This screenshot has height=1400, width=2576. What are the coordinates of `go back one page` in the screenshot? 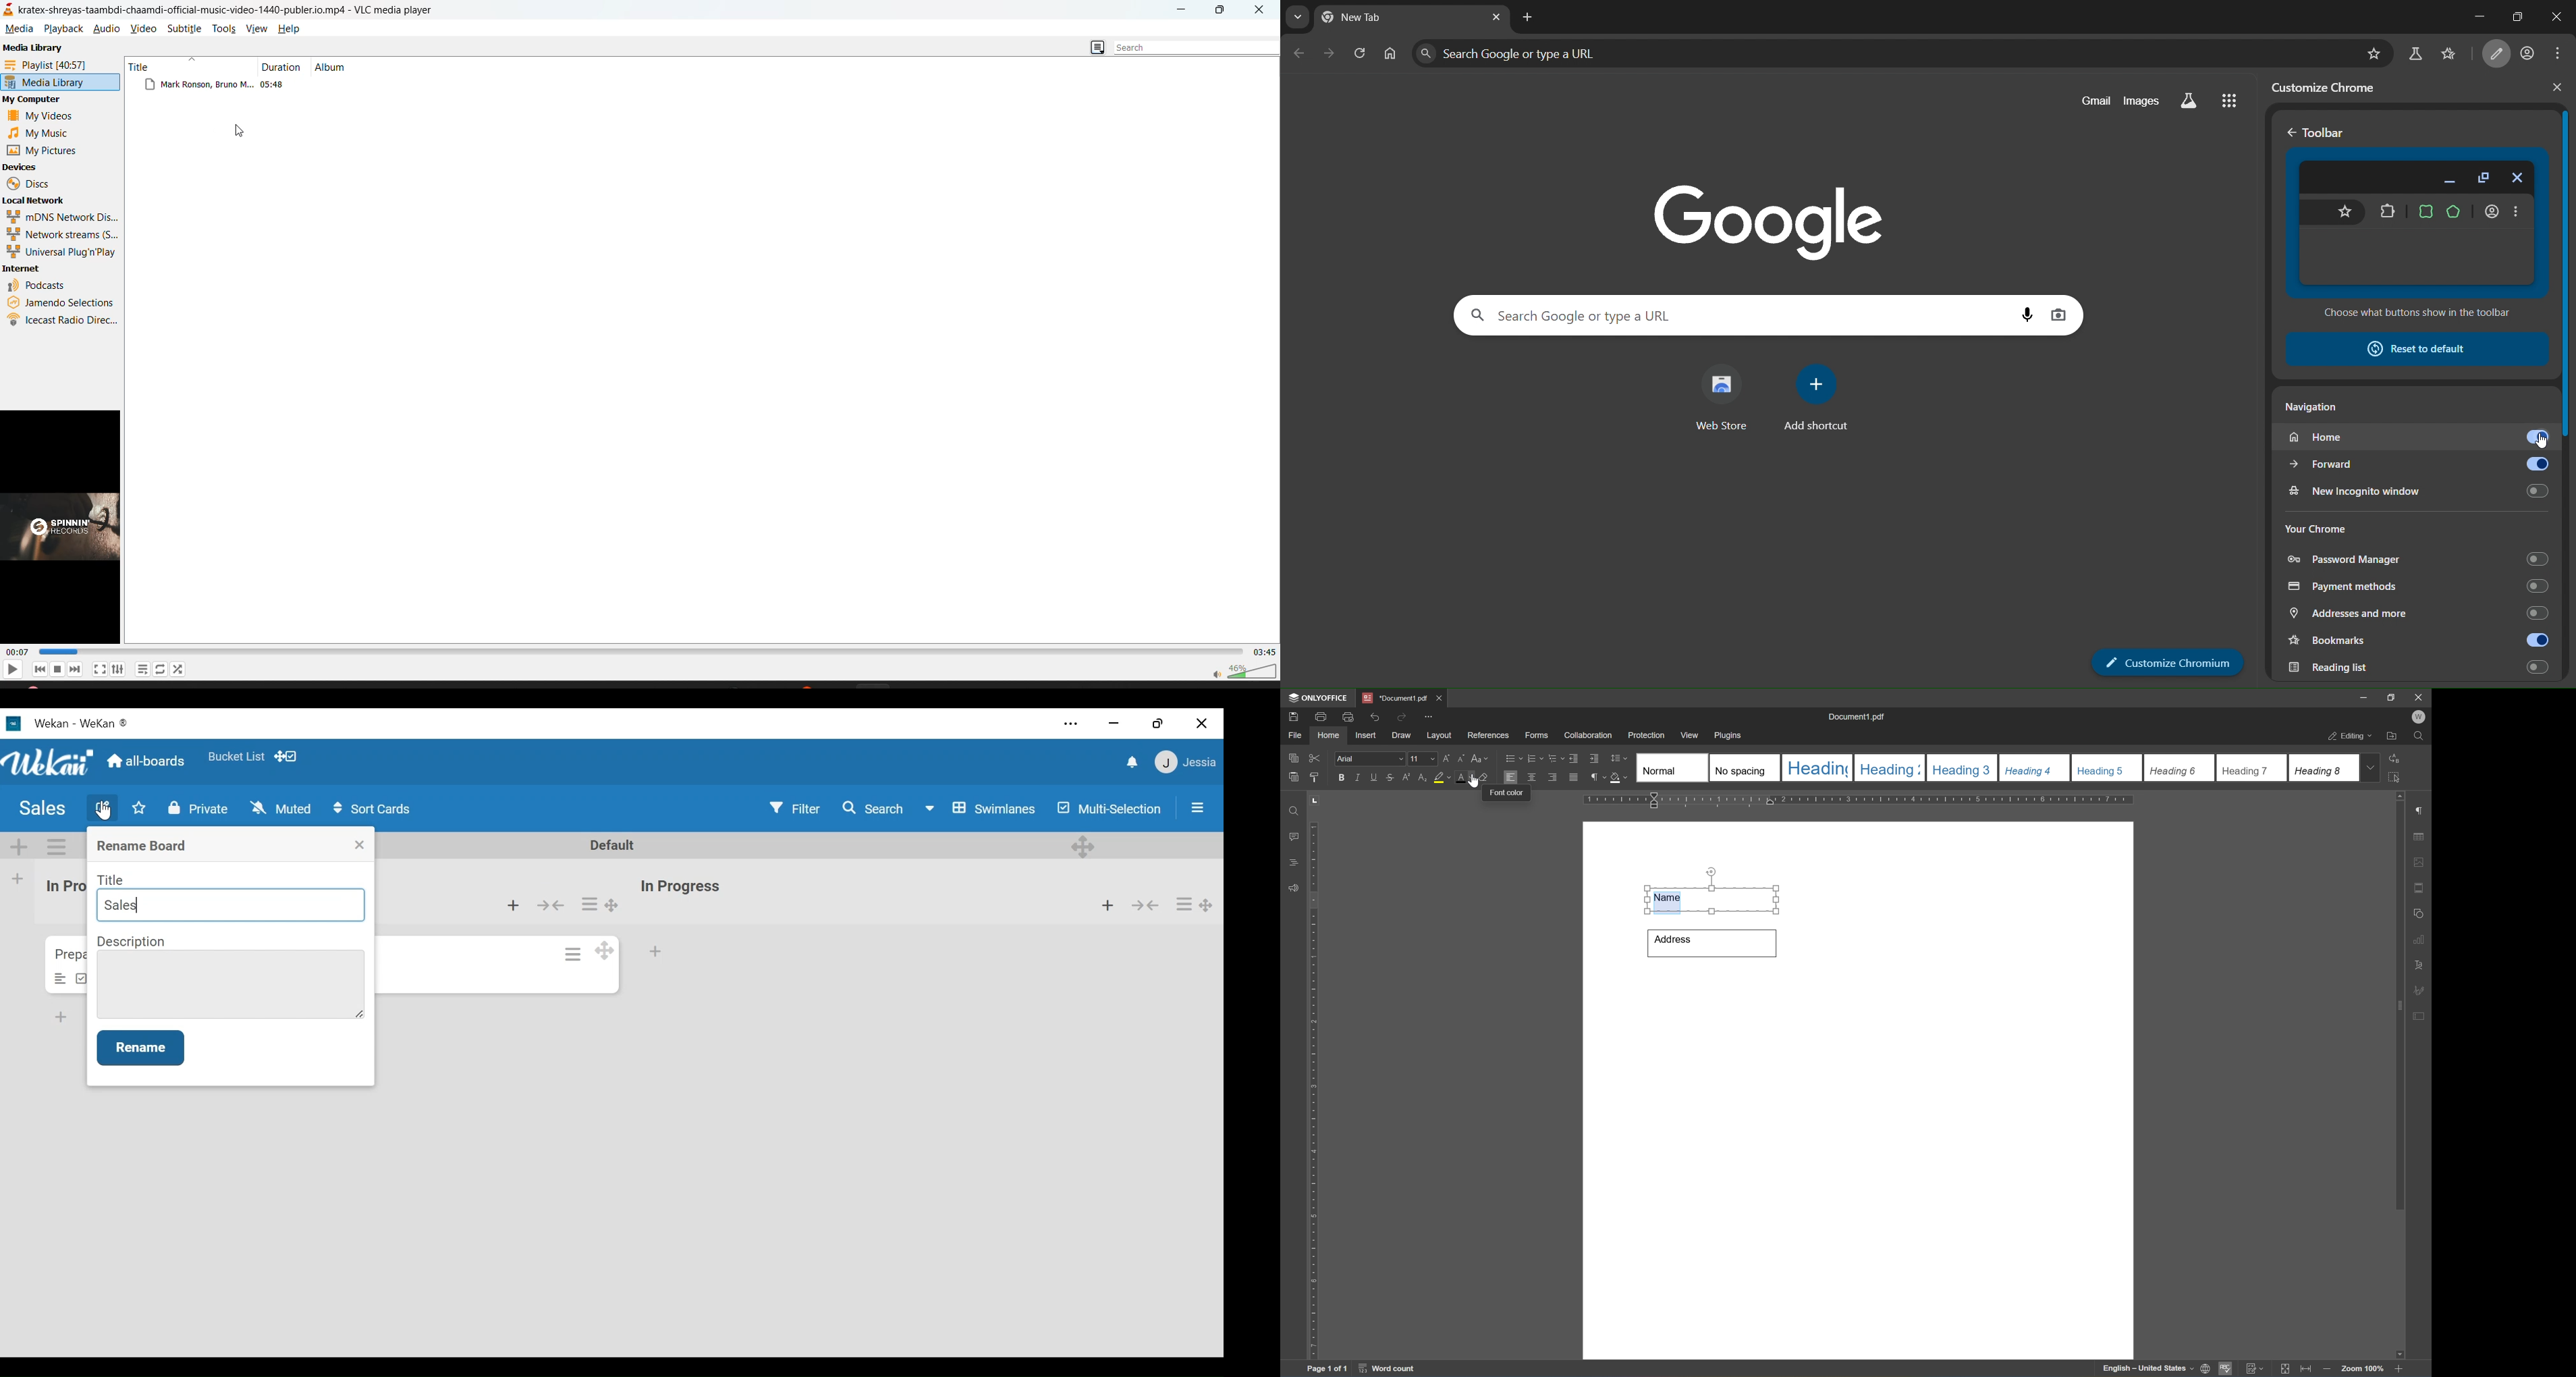 It's located at (1300, 55).